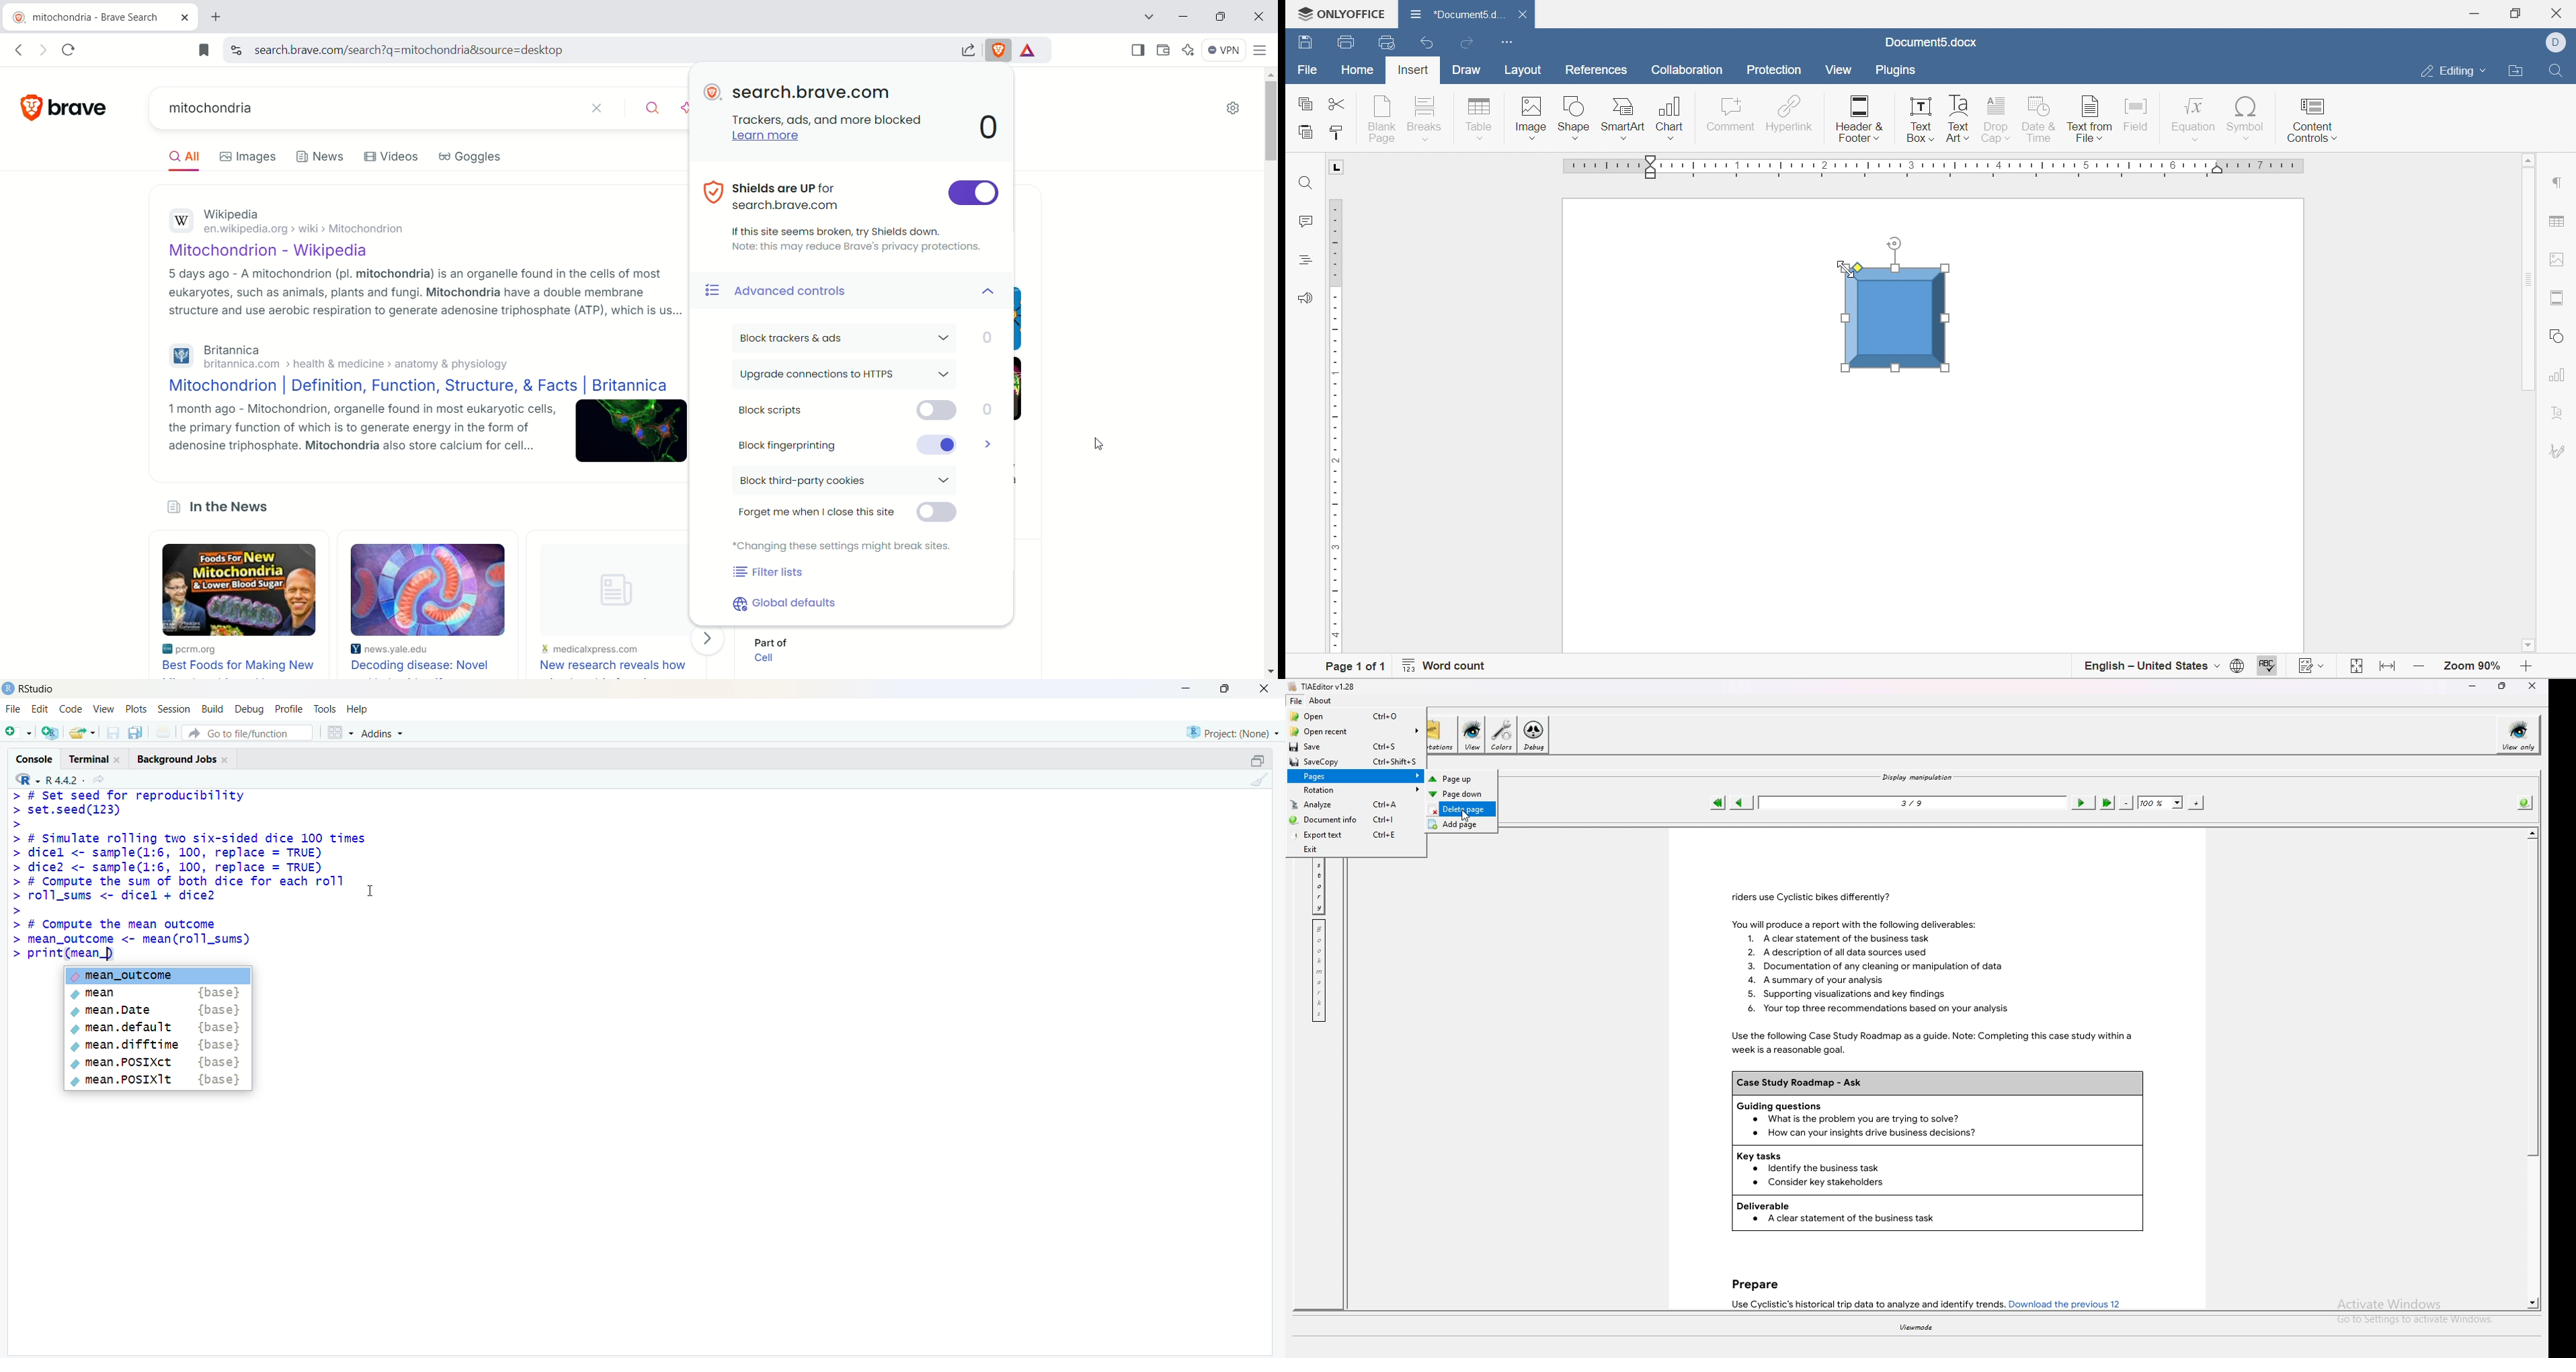 The width and height of the screenshot is (2576, 1372). I want to click on undo, so click(1426, 43).